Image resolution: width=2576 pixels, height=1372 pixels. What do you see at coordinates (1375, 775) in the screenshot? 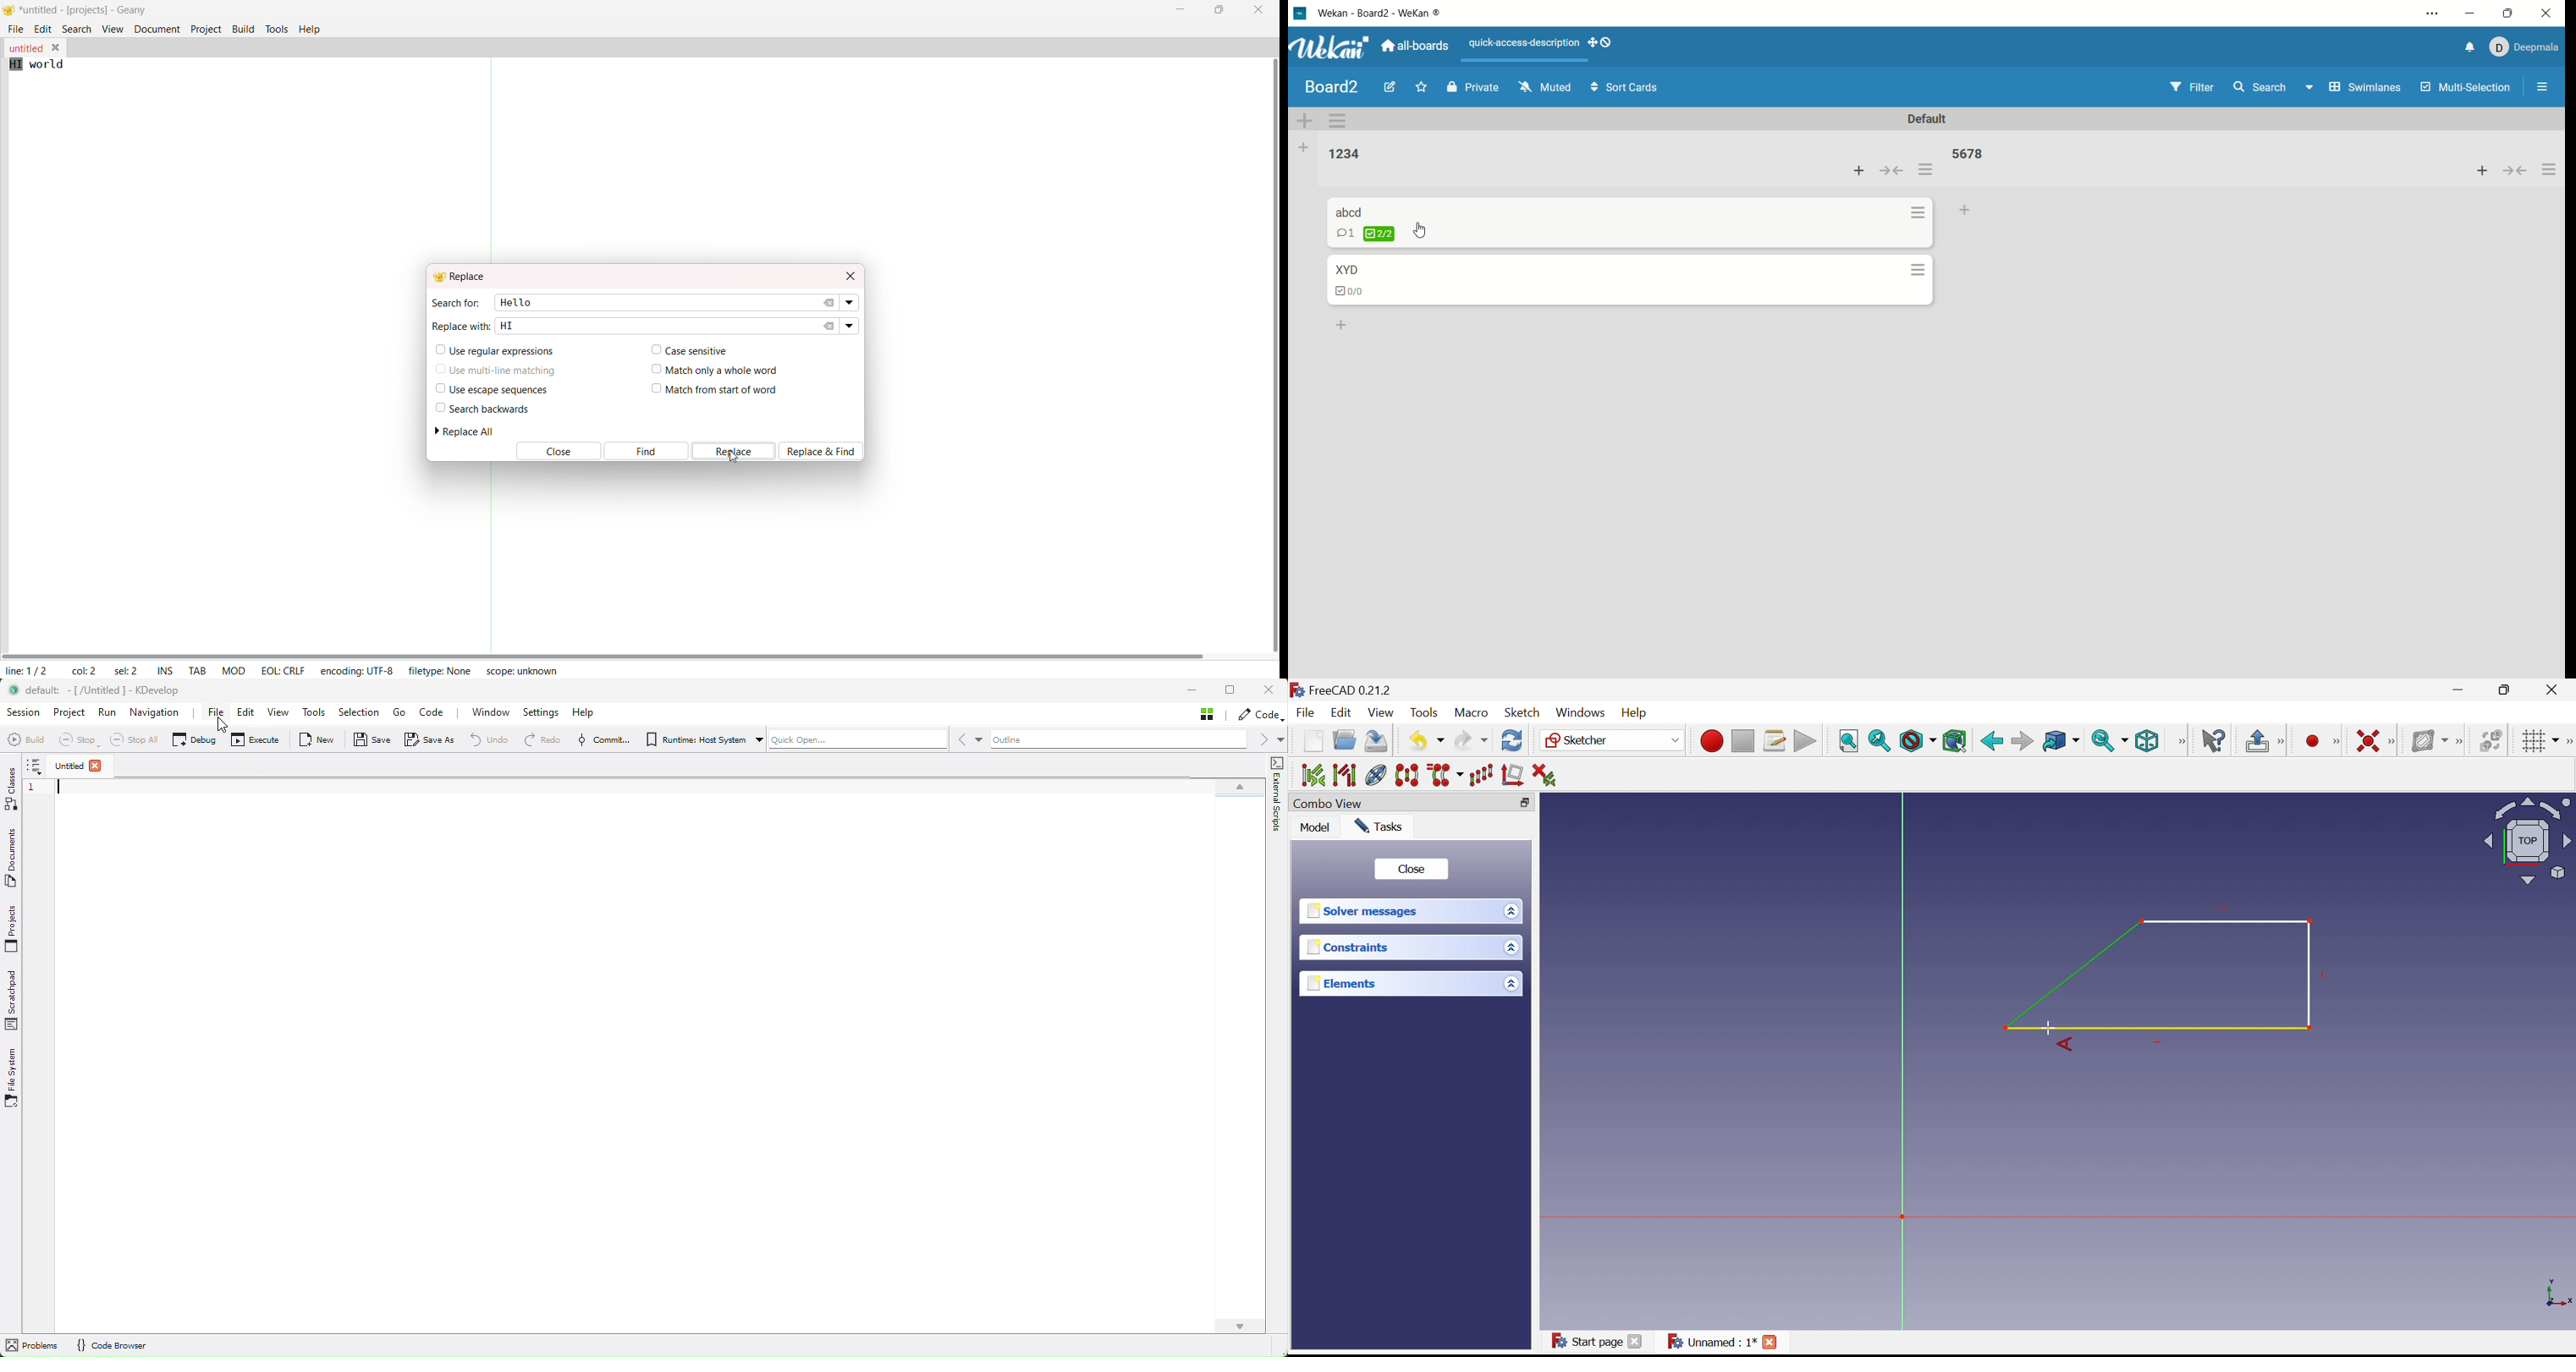
I see `Show/Hide internal geometry` at bounding box center [1375, 775].